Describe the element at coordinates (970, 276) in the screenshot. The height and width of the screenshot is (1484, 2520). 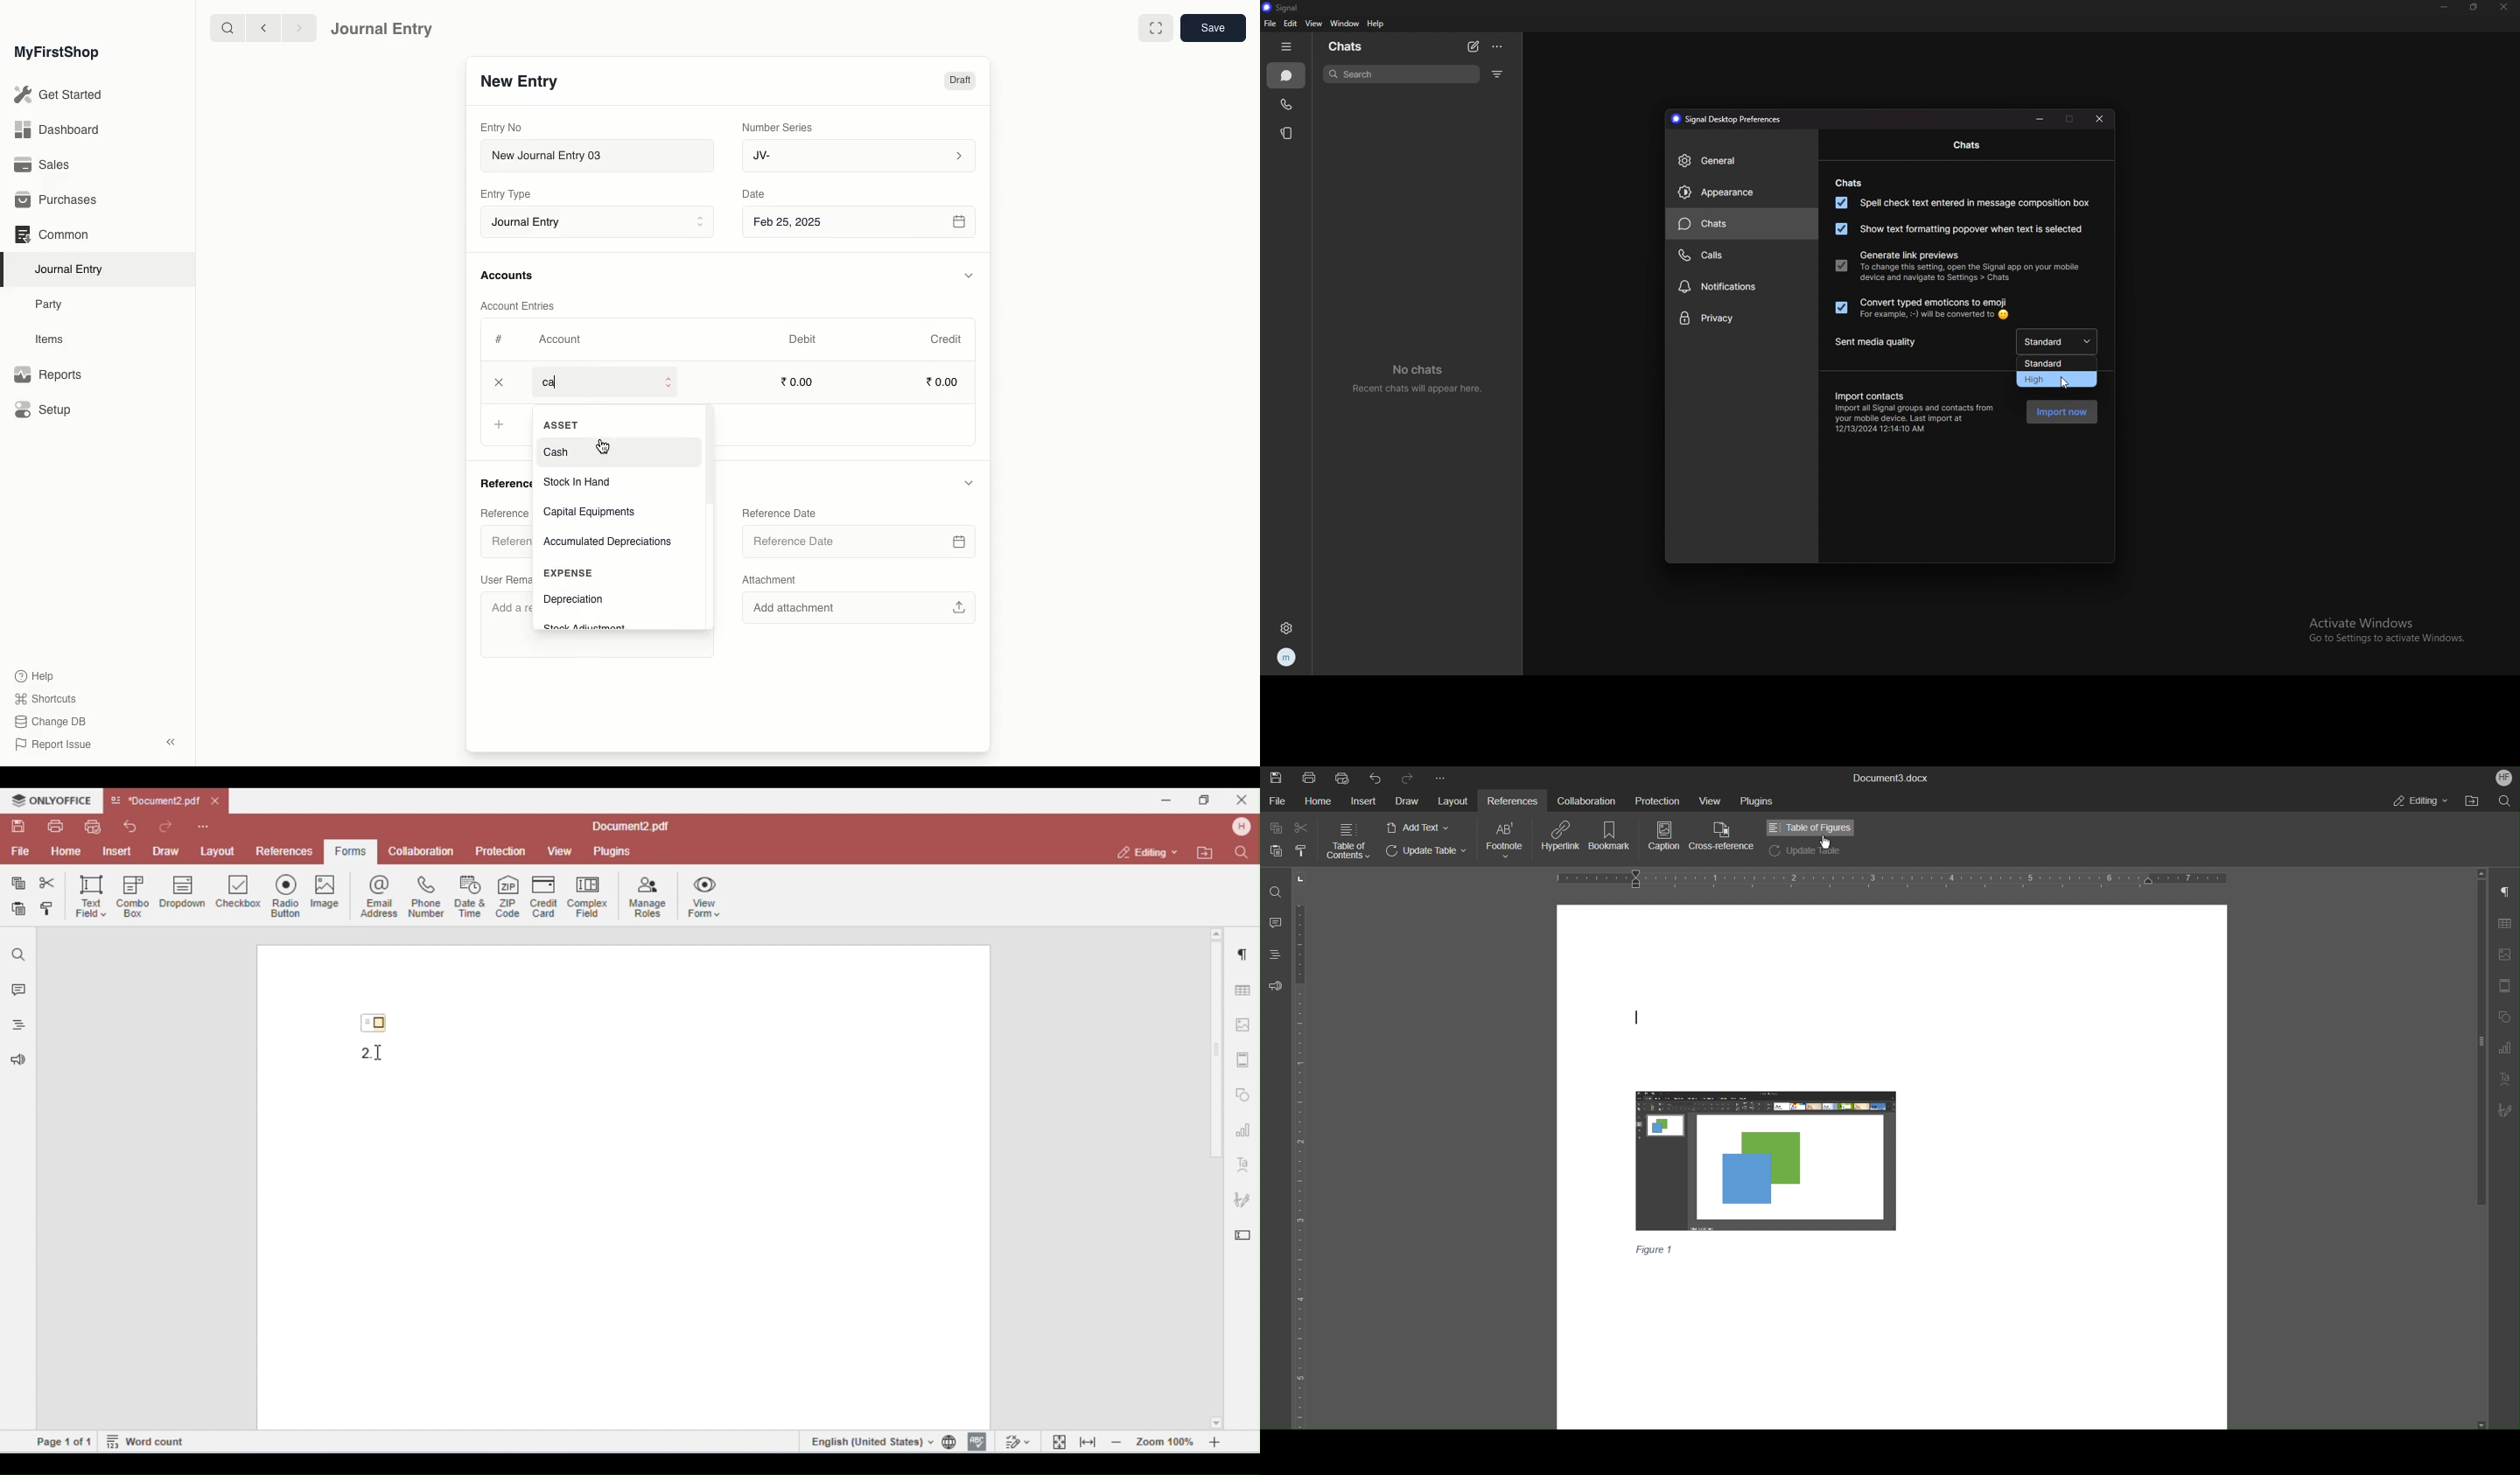
I see `Hide` at that location.